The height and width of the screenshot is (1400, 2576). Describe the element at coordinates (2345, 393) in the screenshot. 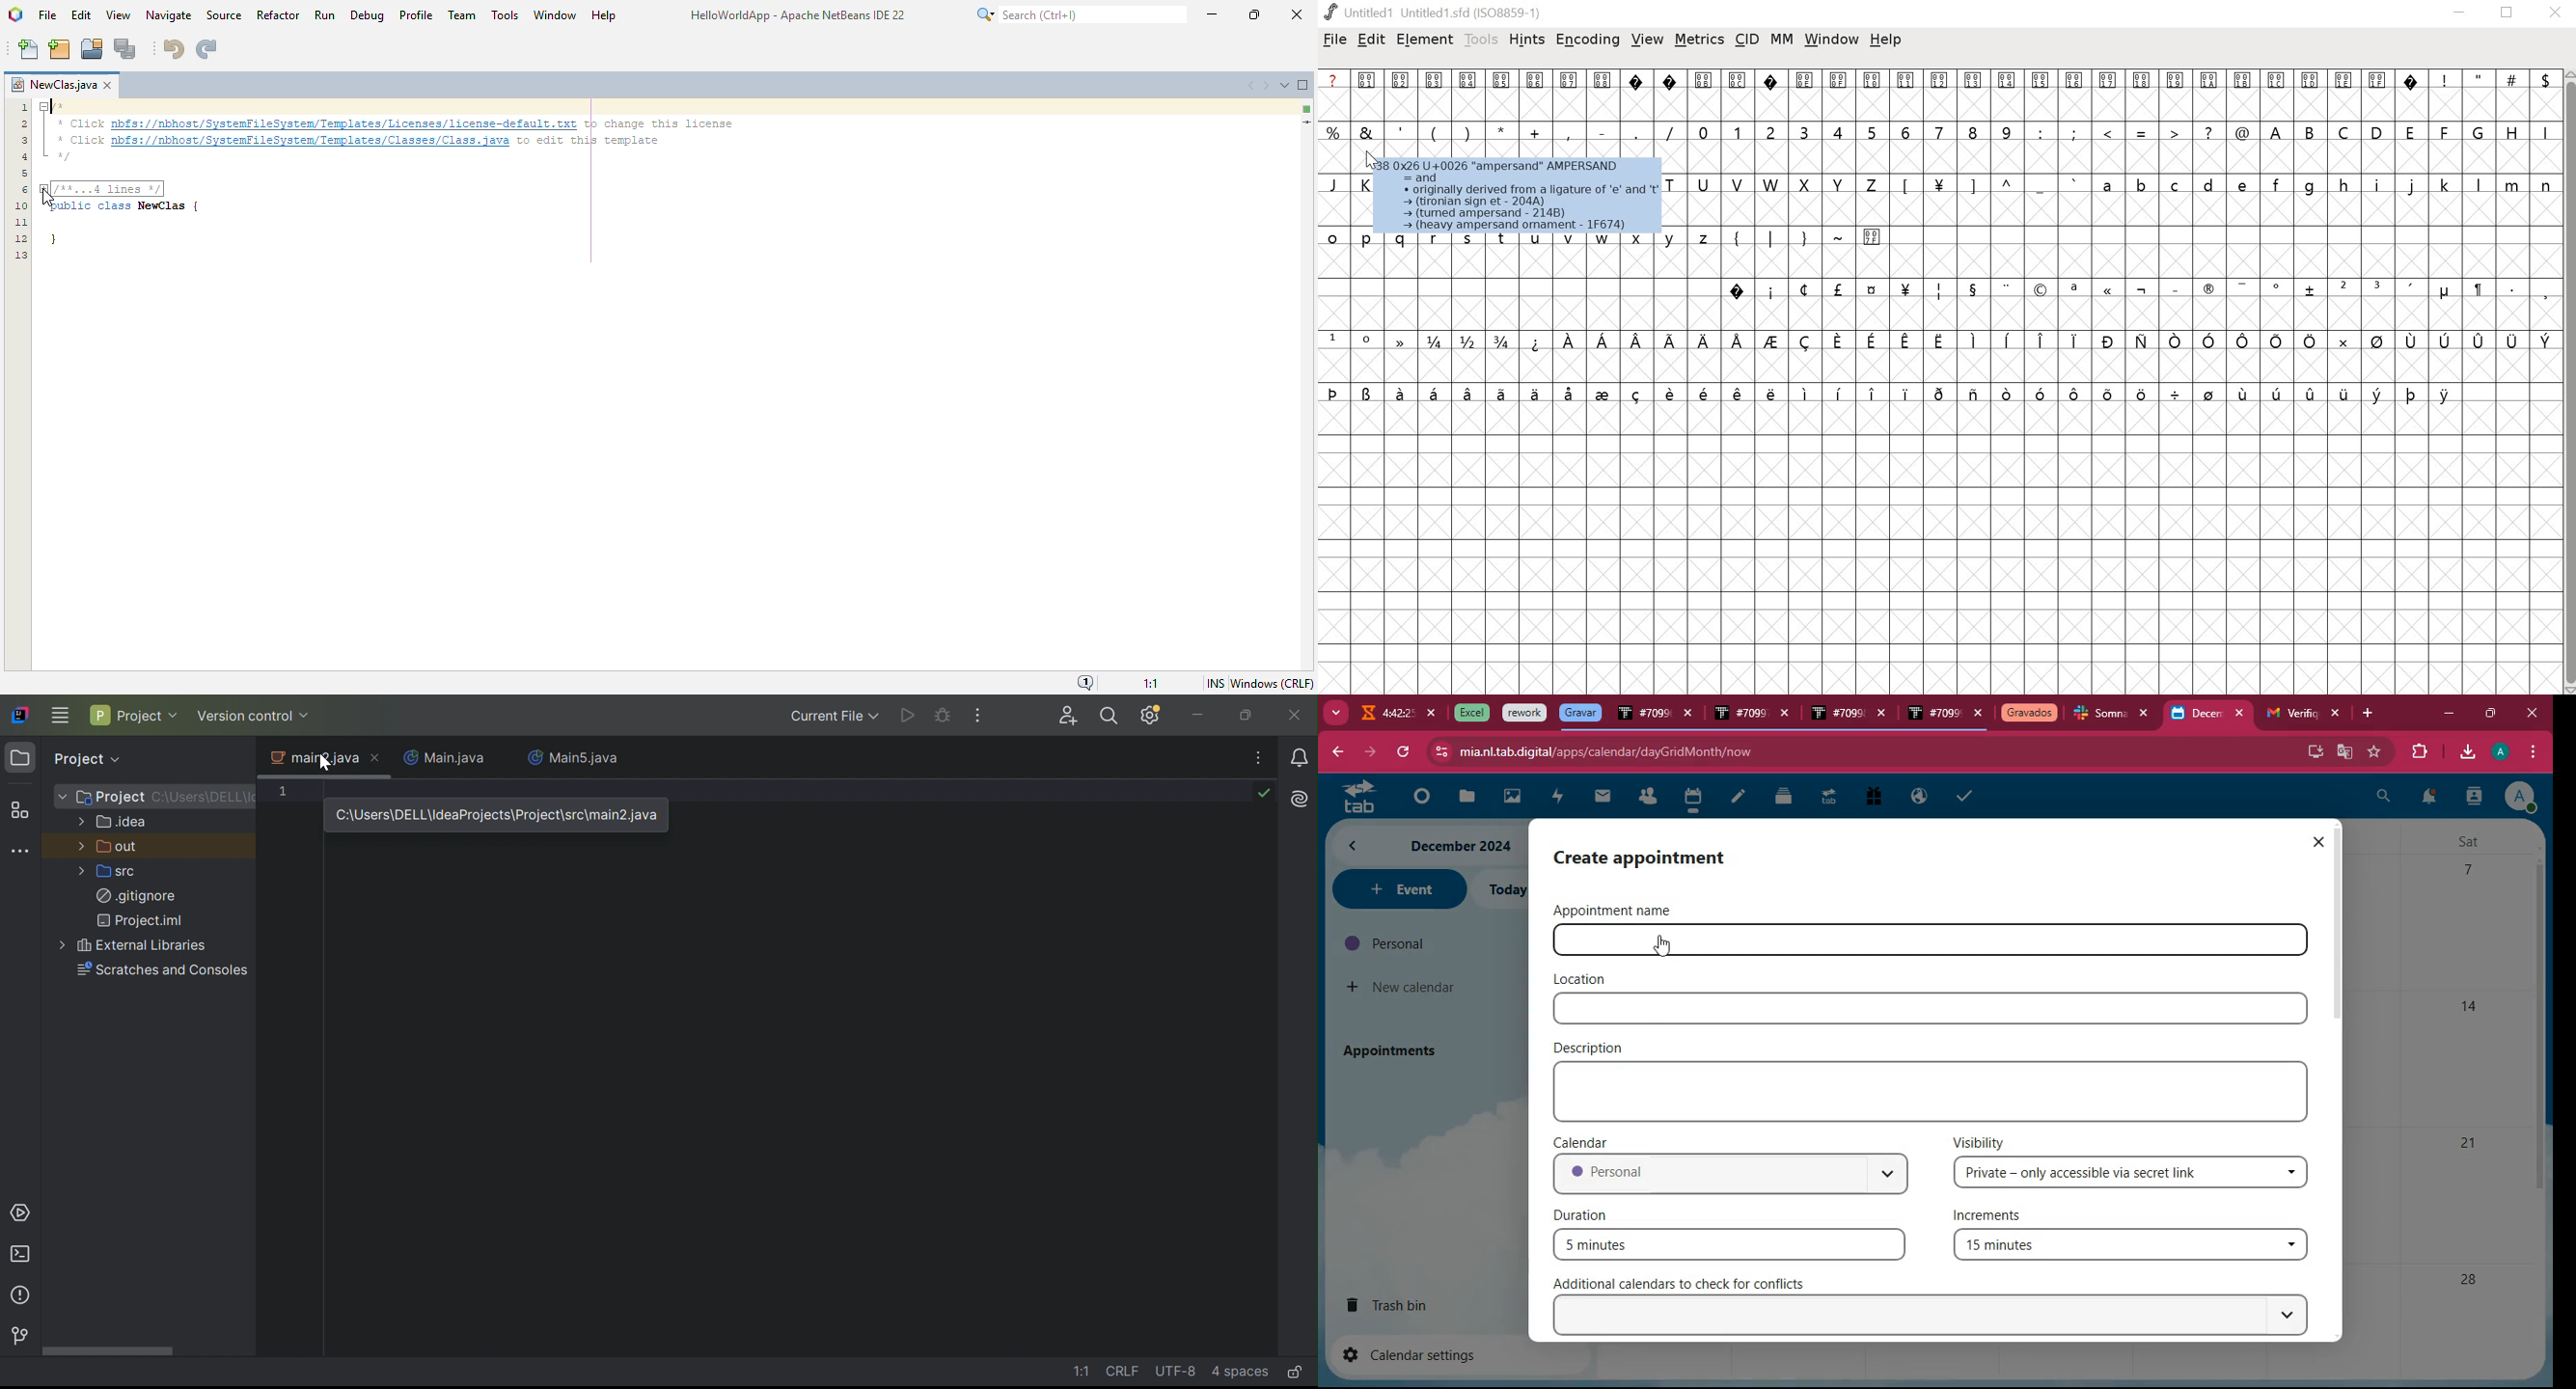

I see `symbol` at that location.